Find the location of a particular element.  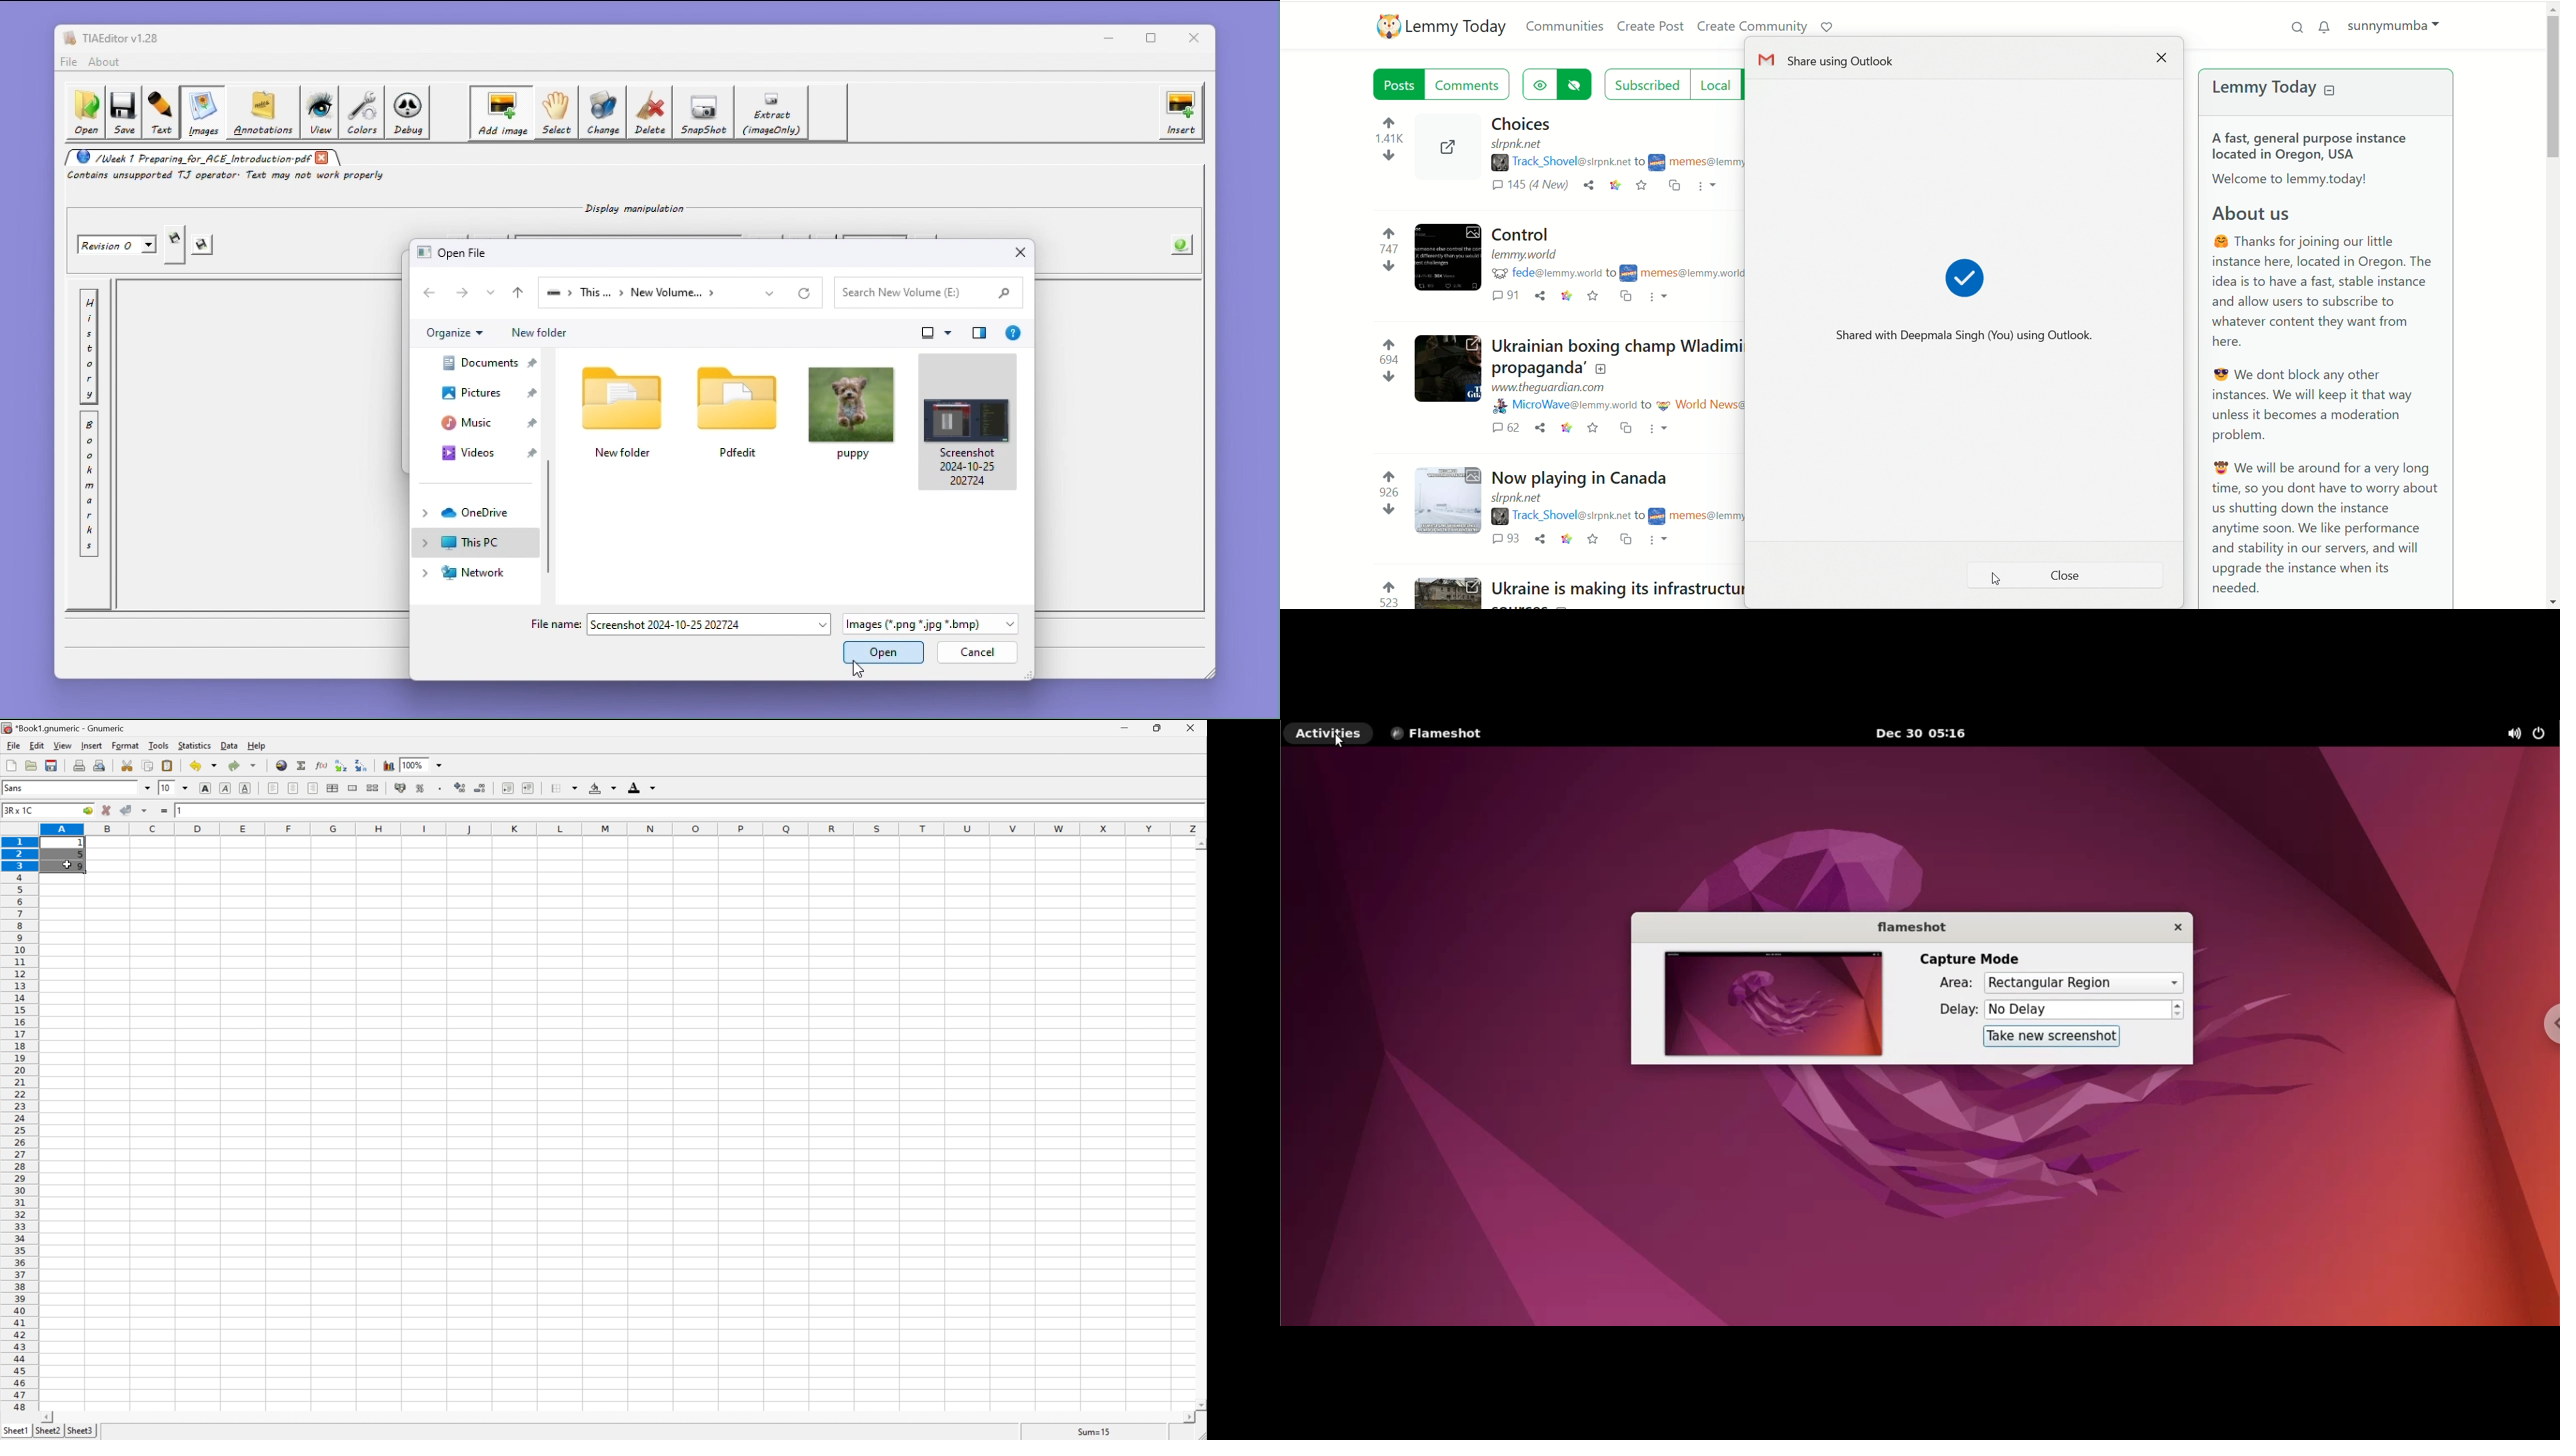

cross post is located at coordinates (1673, 187).